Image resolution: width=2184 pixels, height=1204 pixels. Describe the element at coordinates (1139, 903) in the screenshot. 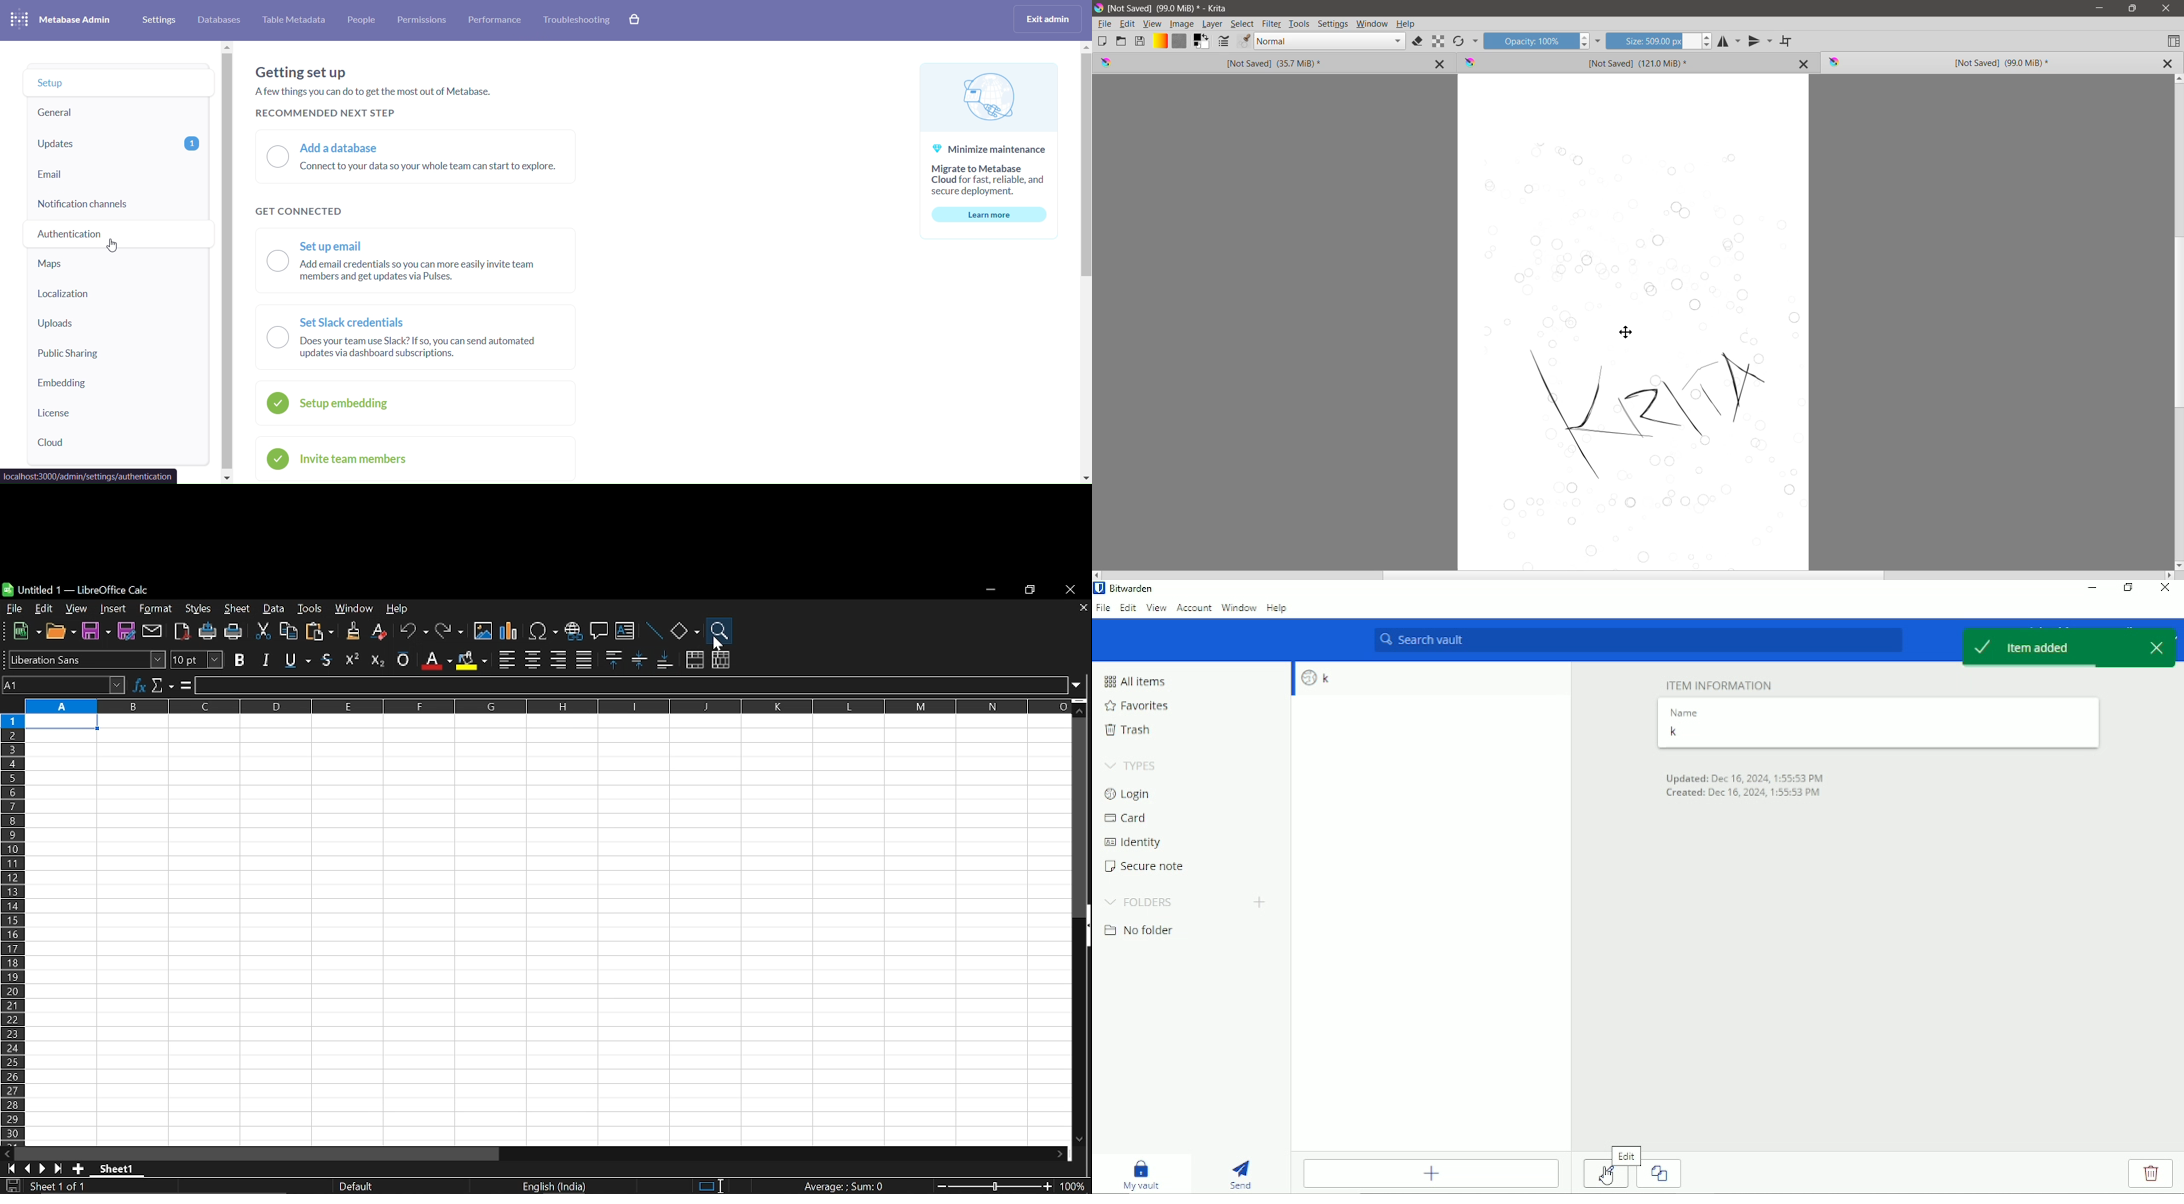

I see `Folders` at that location.